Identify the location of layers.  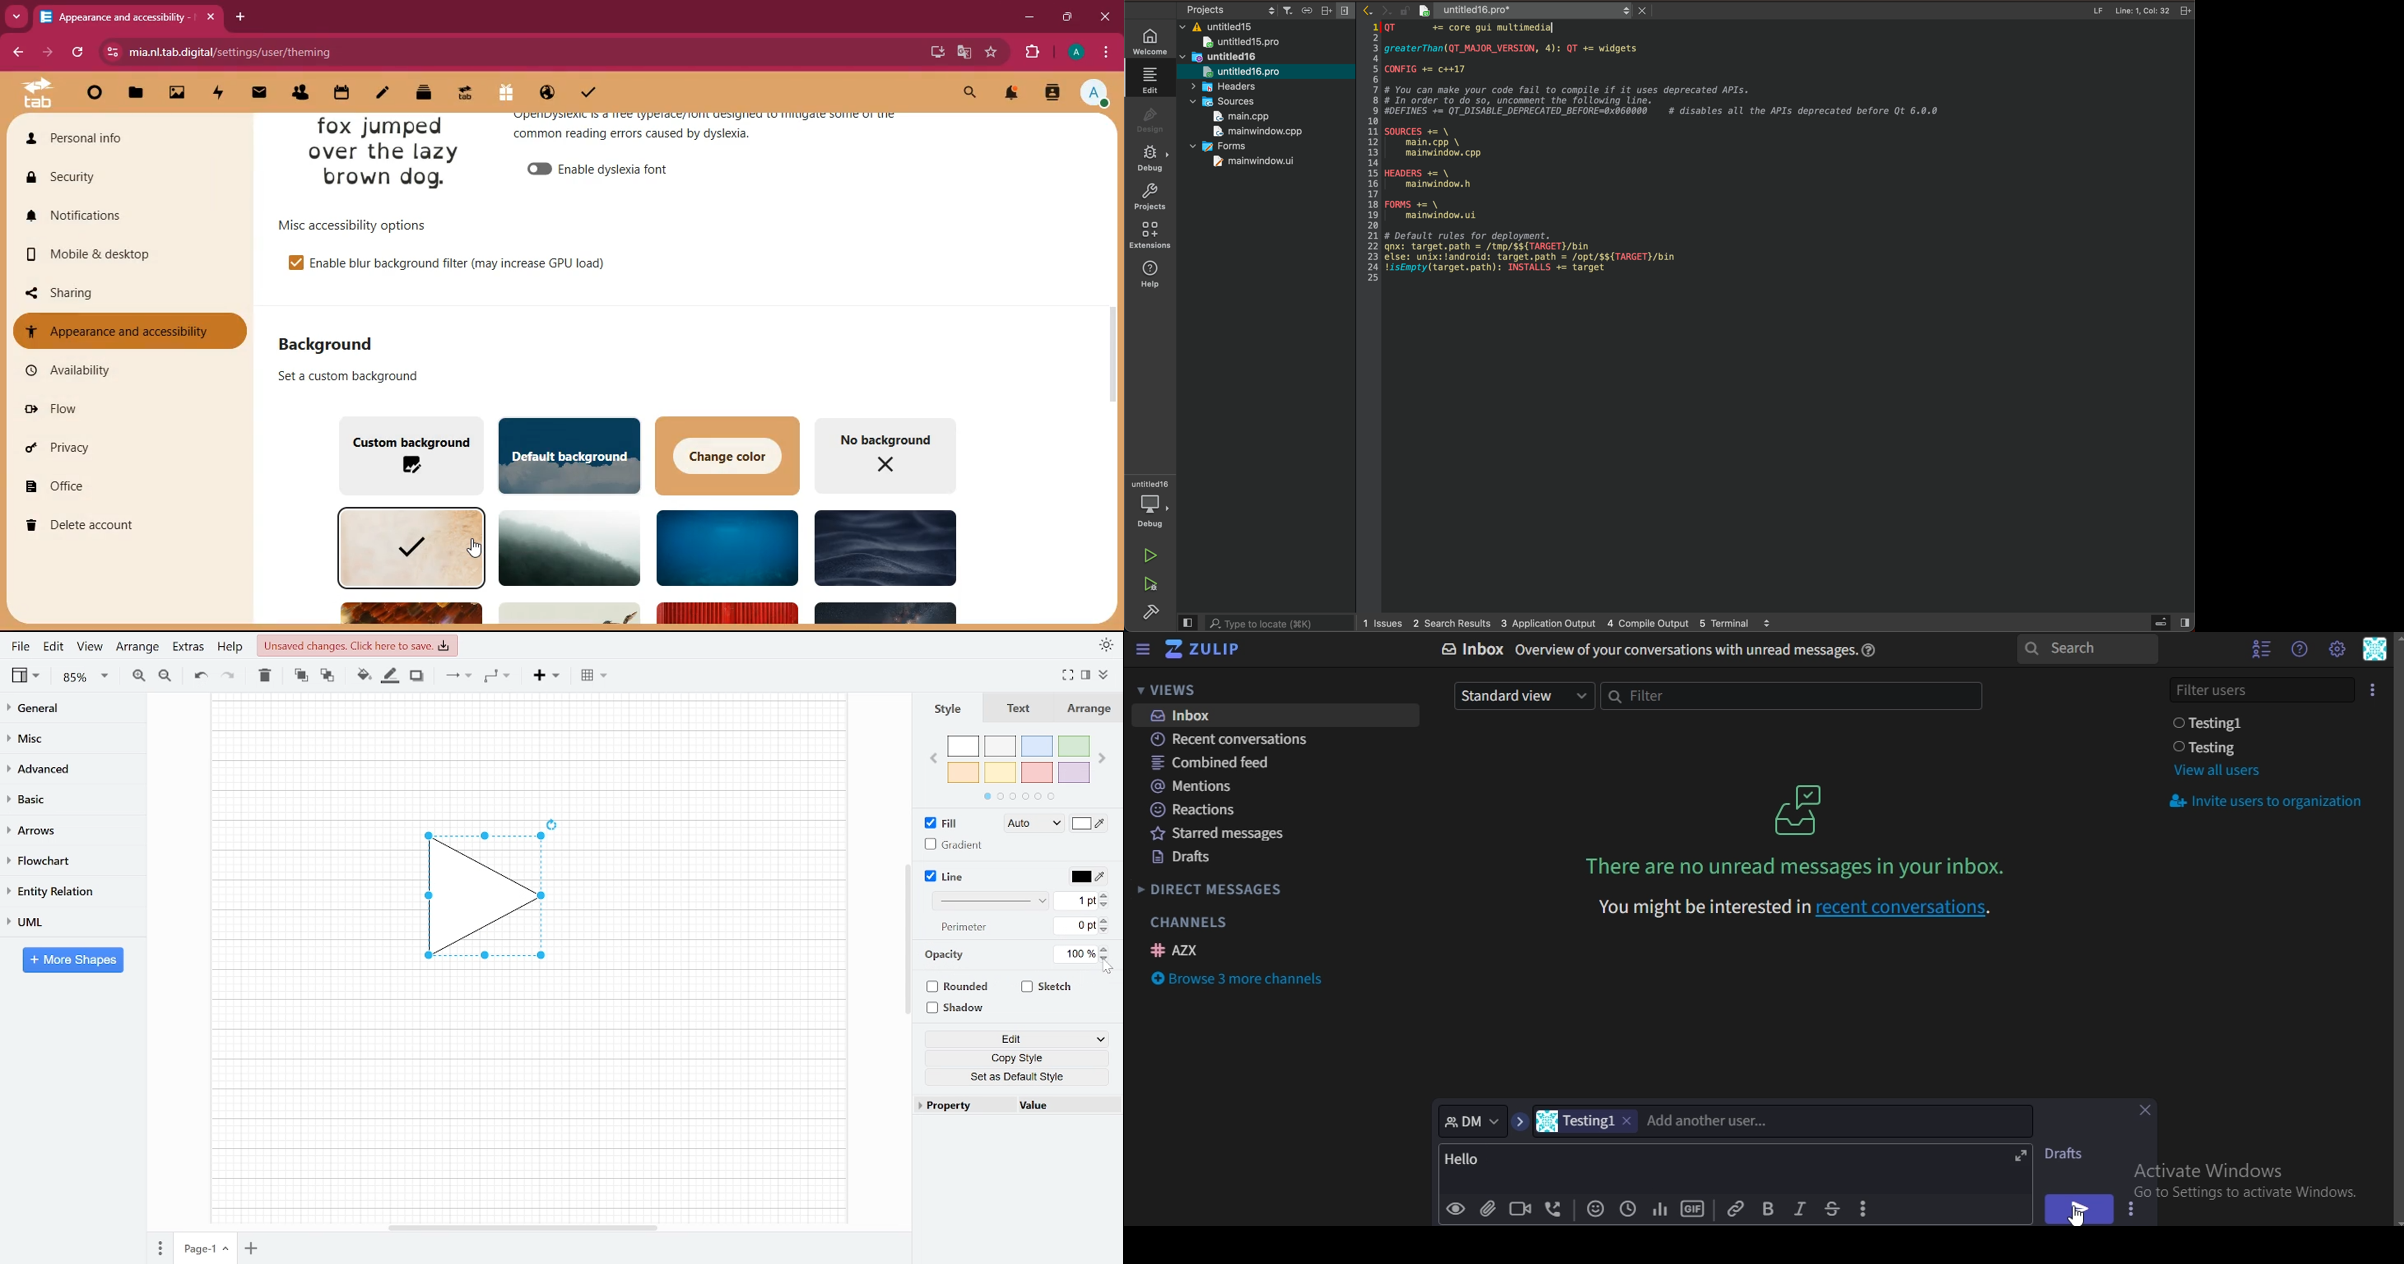
(424, 95).